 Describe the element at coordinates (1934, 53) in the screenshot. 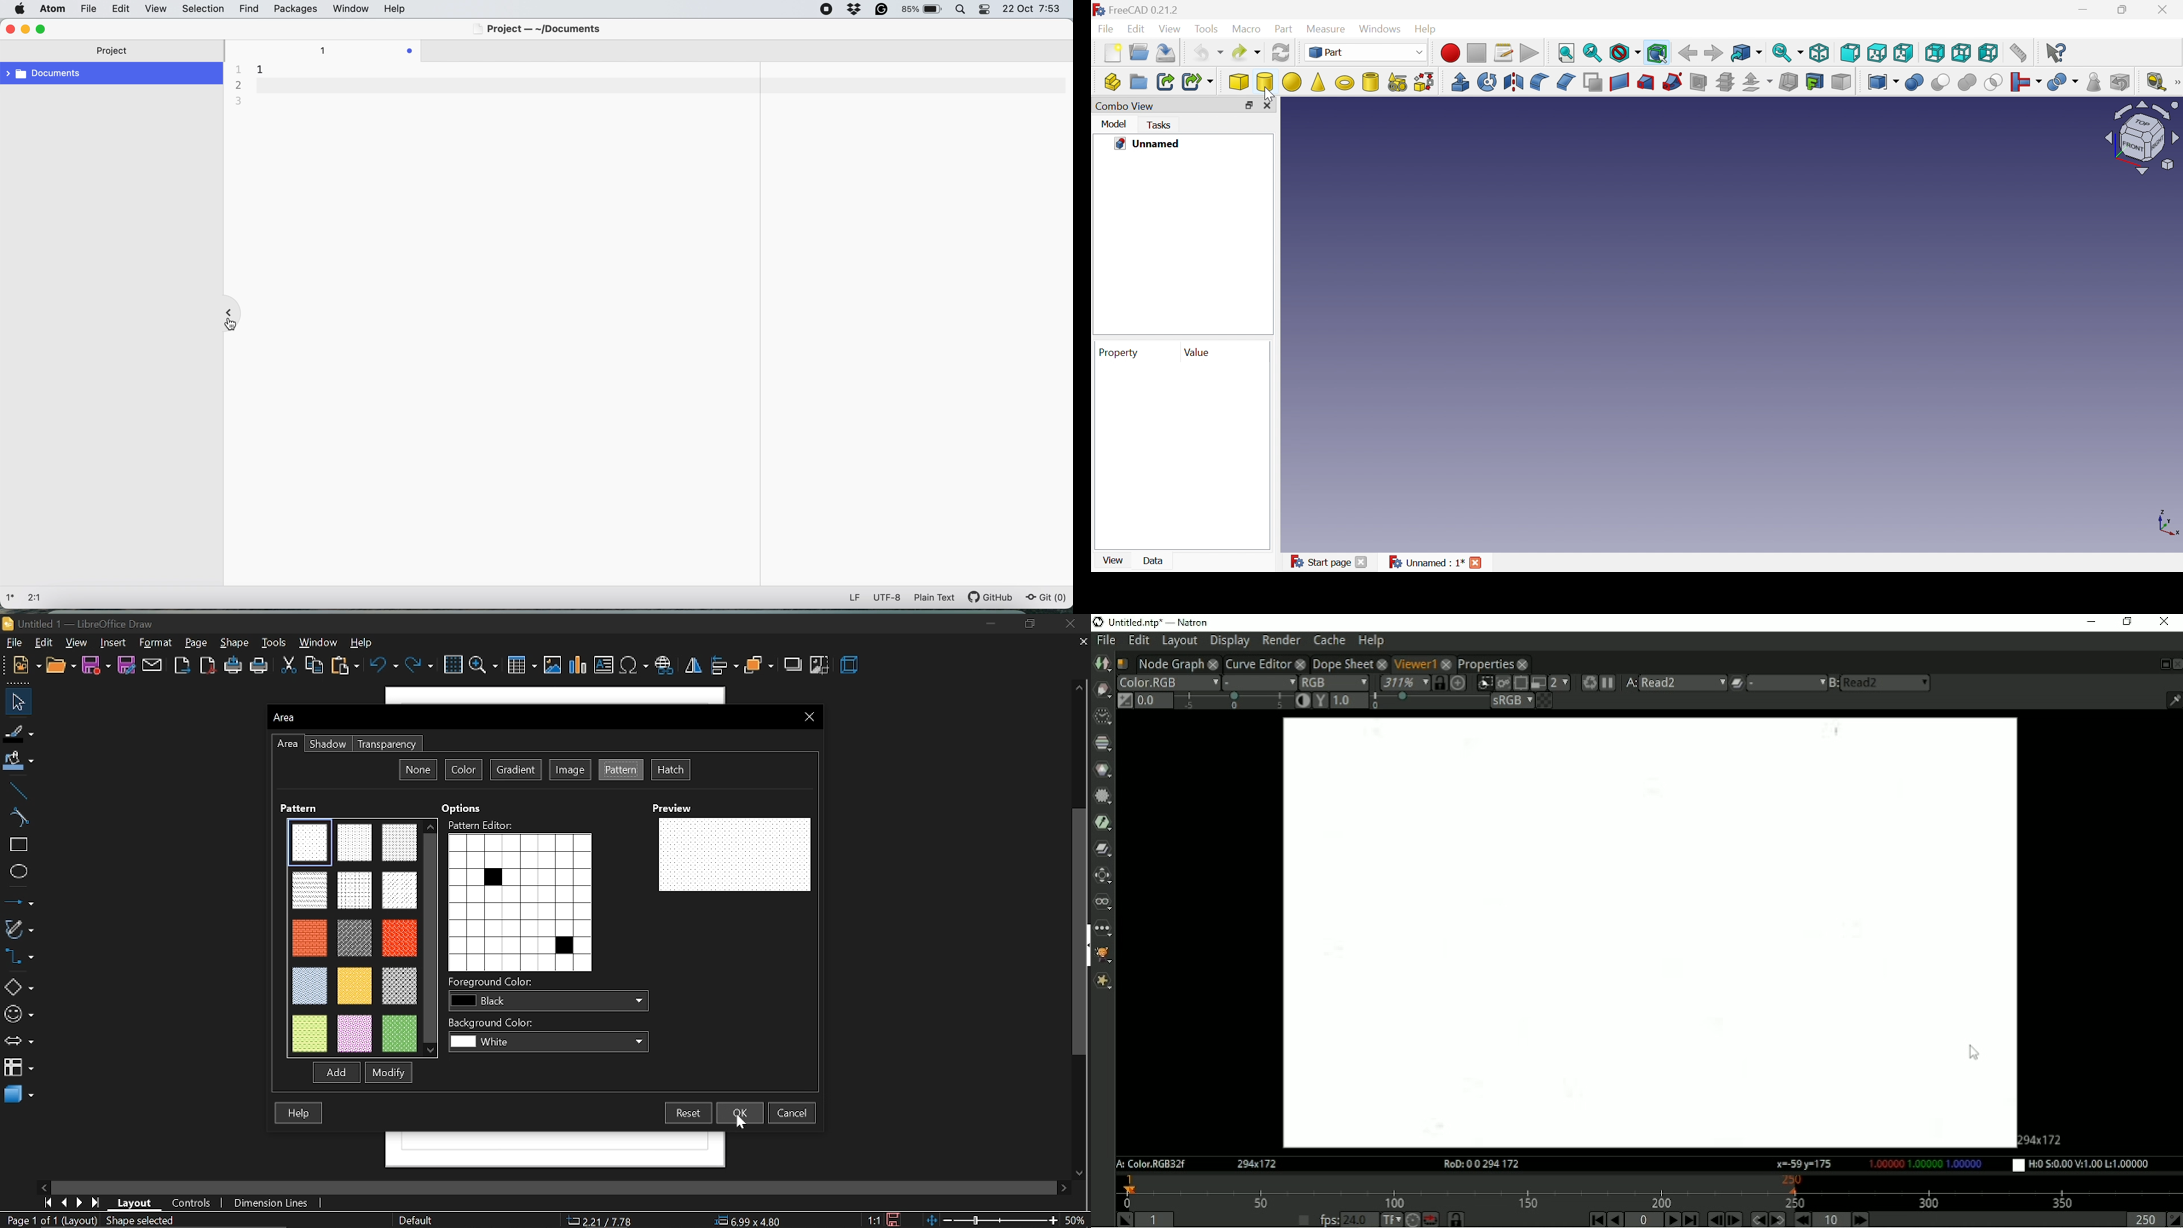

I see `Rear` at that location.